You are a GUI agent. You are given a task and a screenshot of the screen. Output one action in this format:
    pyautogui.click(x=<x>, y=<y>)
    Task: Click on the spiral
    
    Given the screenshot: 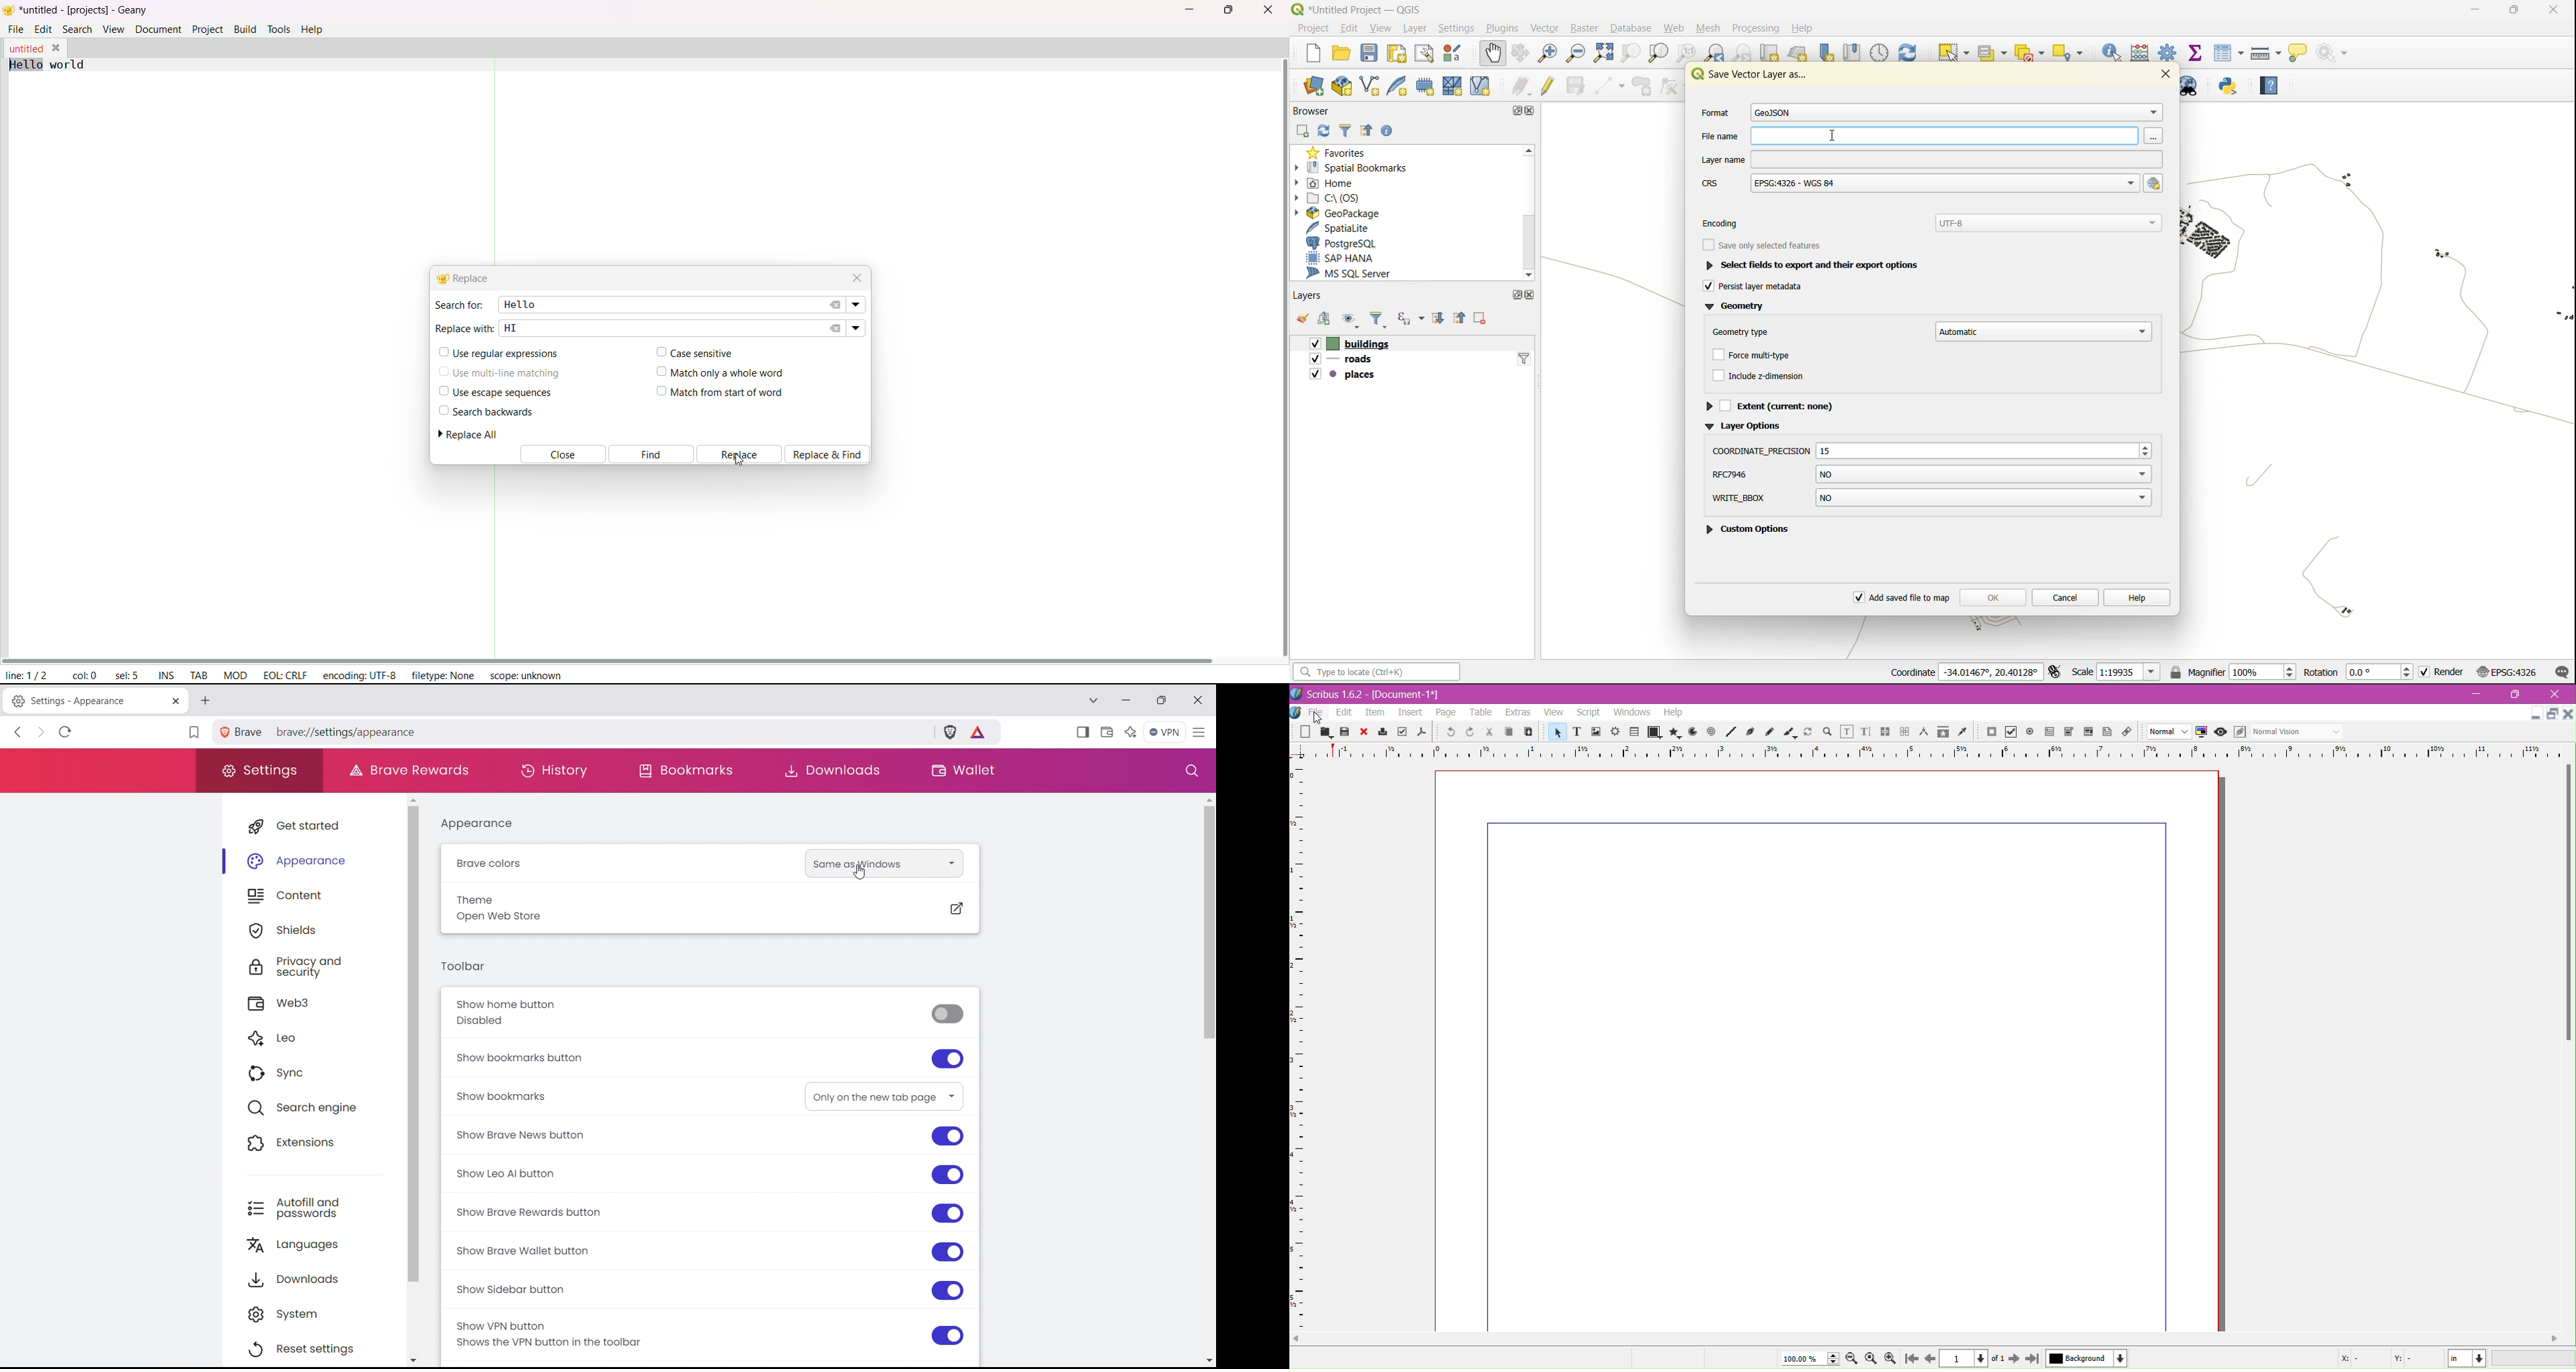 What is the action you would take?
    pyautogui.click(x=1711, y=732)
    